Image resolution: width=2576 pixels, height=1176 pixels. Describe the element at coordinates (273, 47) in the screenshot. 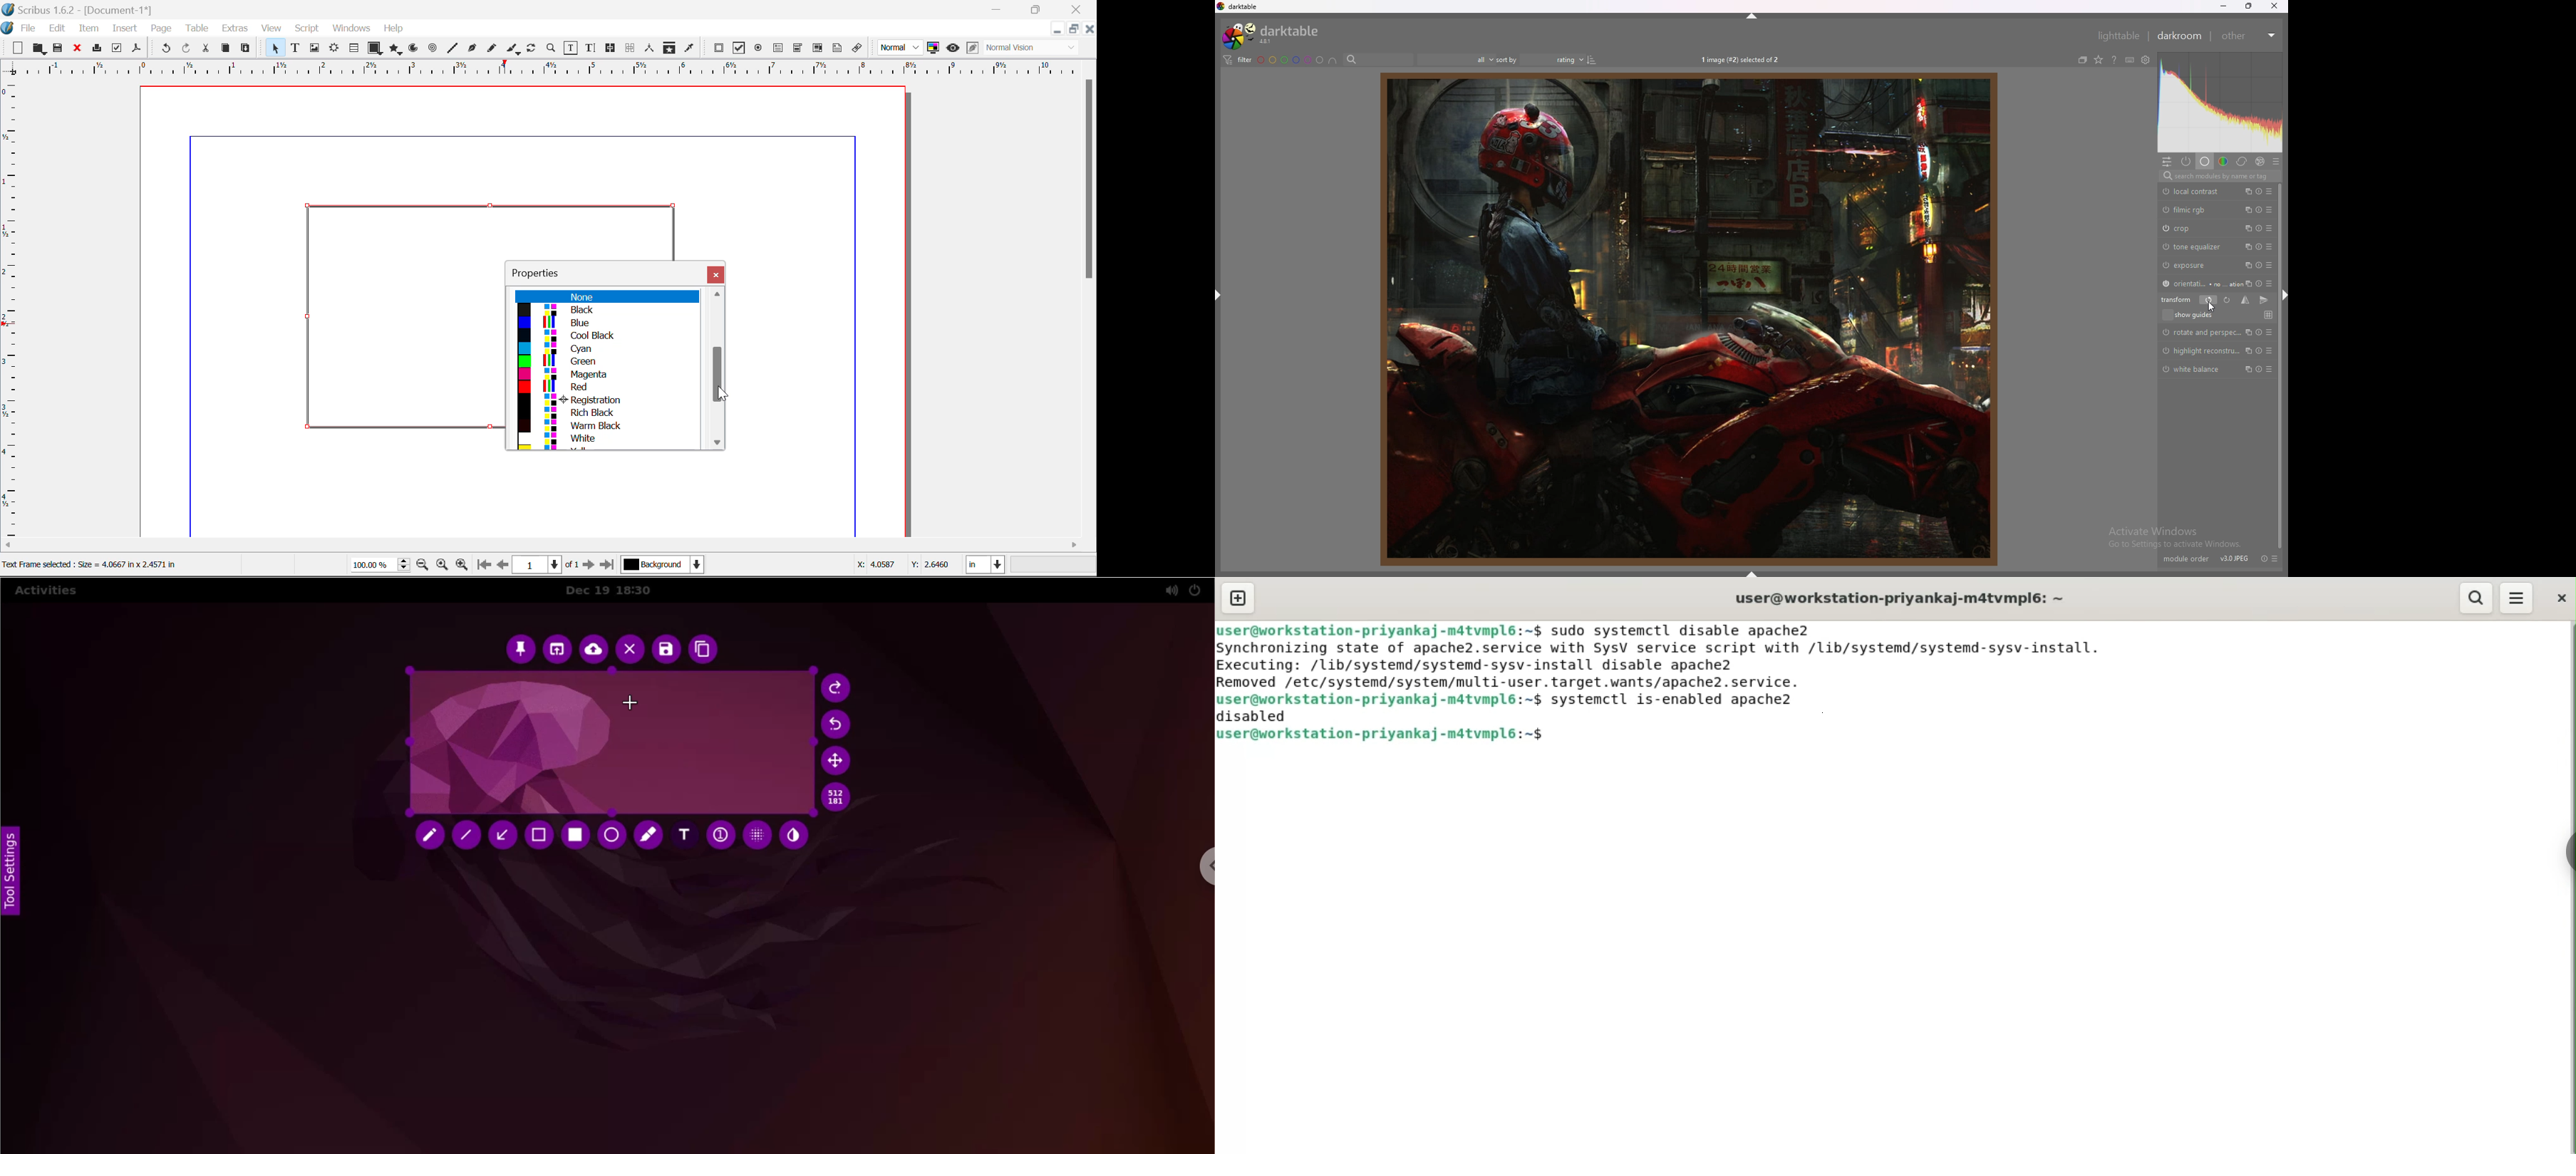

I see `Select` at that location.